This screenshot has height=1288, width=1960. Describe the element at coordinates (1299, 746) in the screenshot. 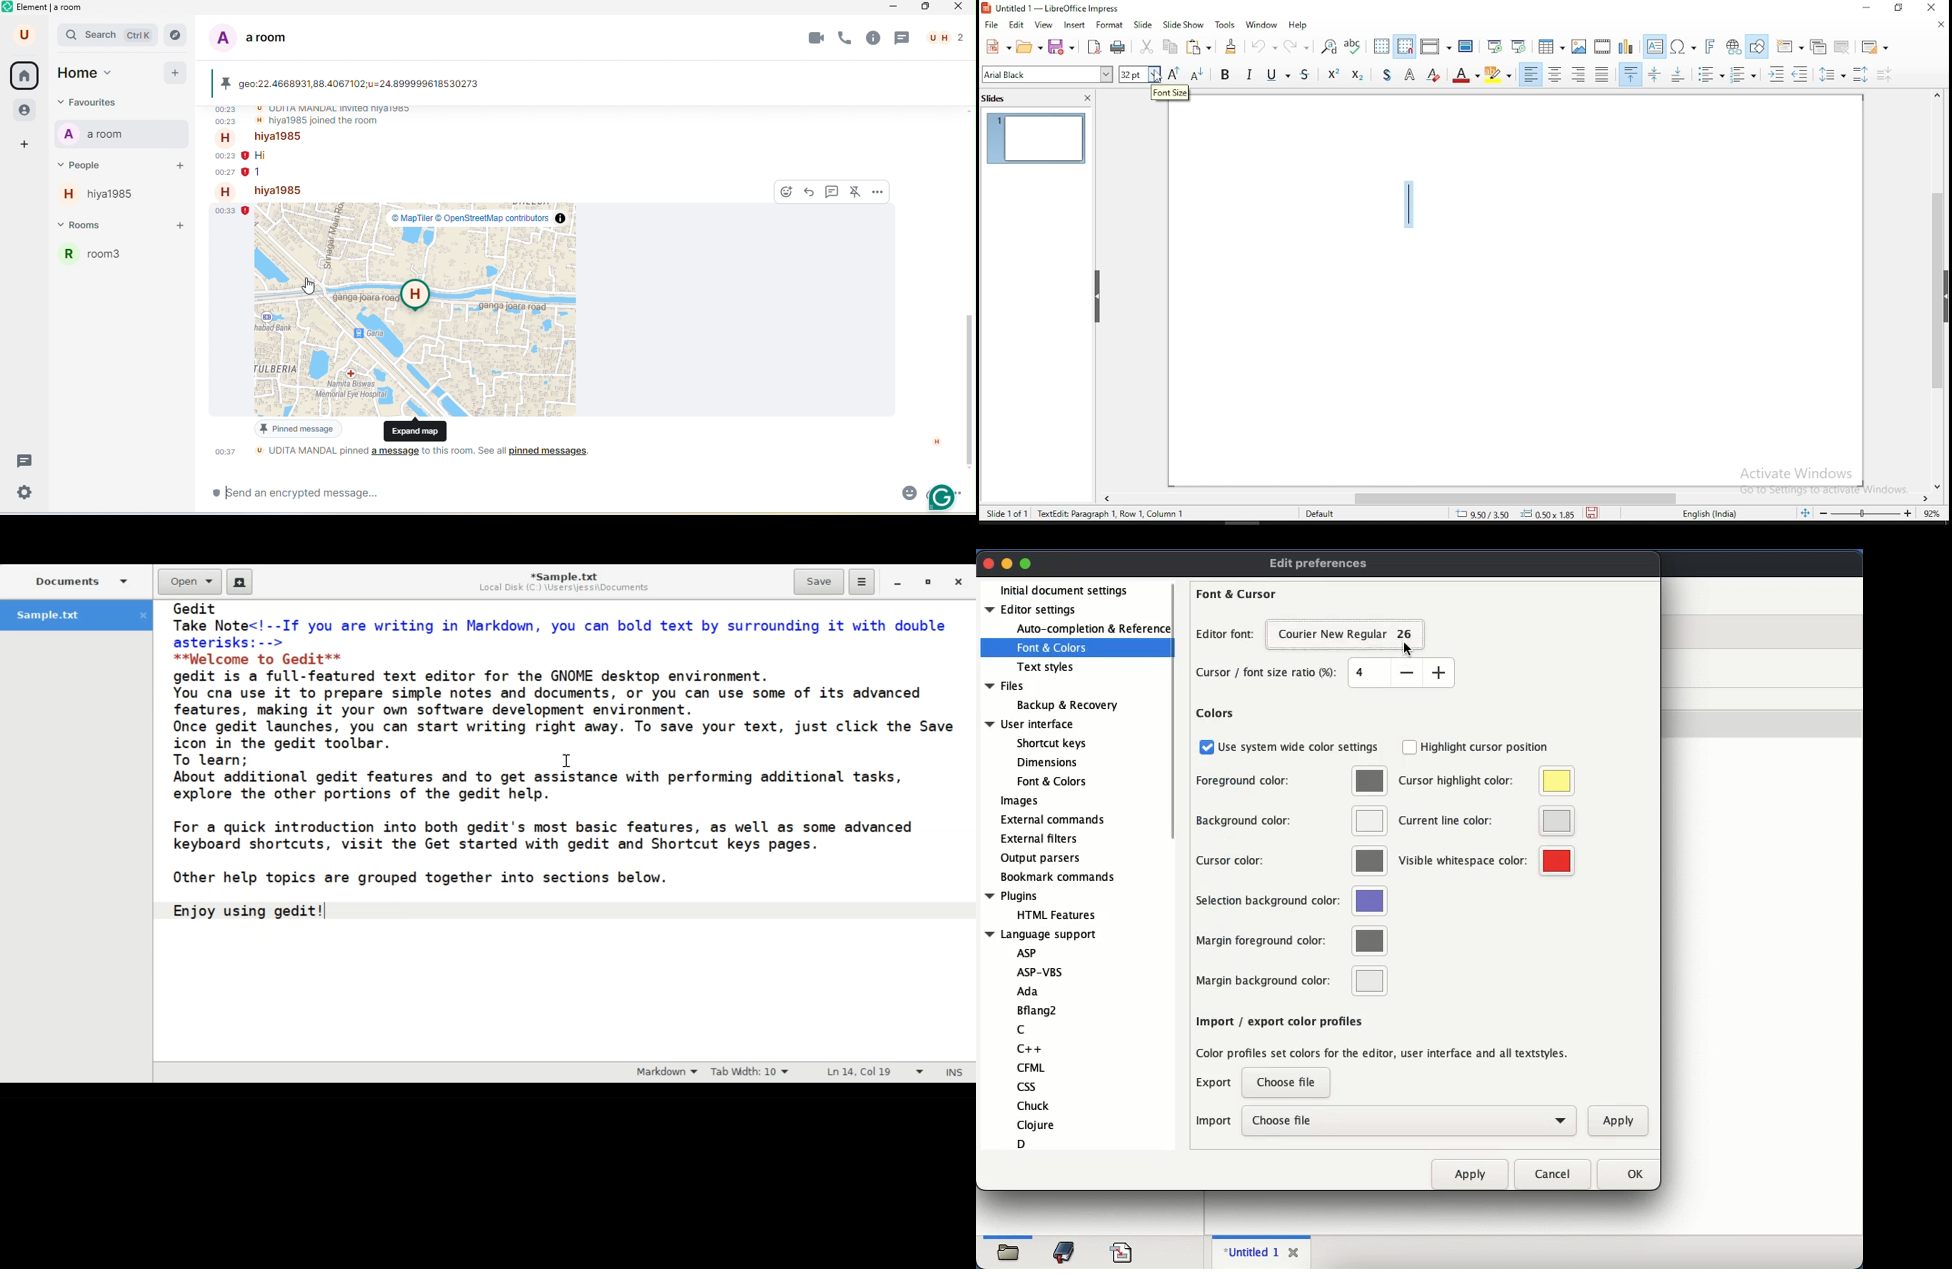

I see `use system wide color settings` at that location.